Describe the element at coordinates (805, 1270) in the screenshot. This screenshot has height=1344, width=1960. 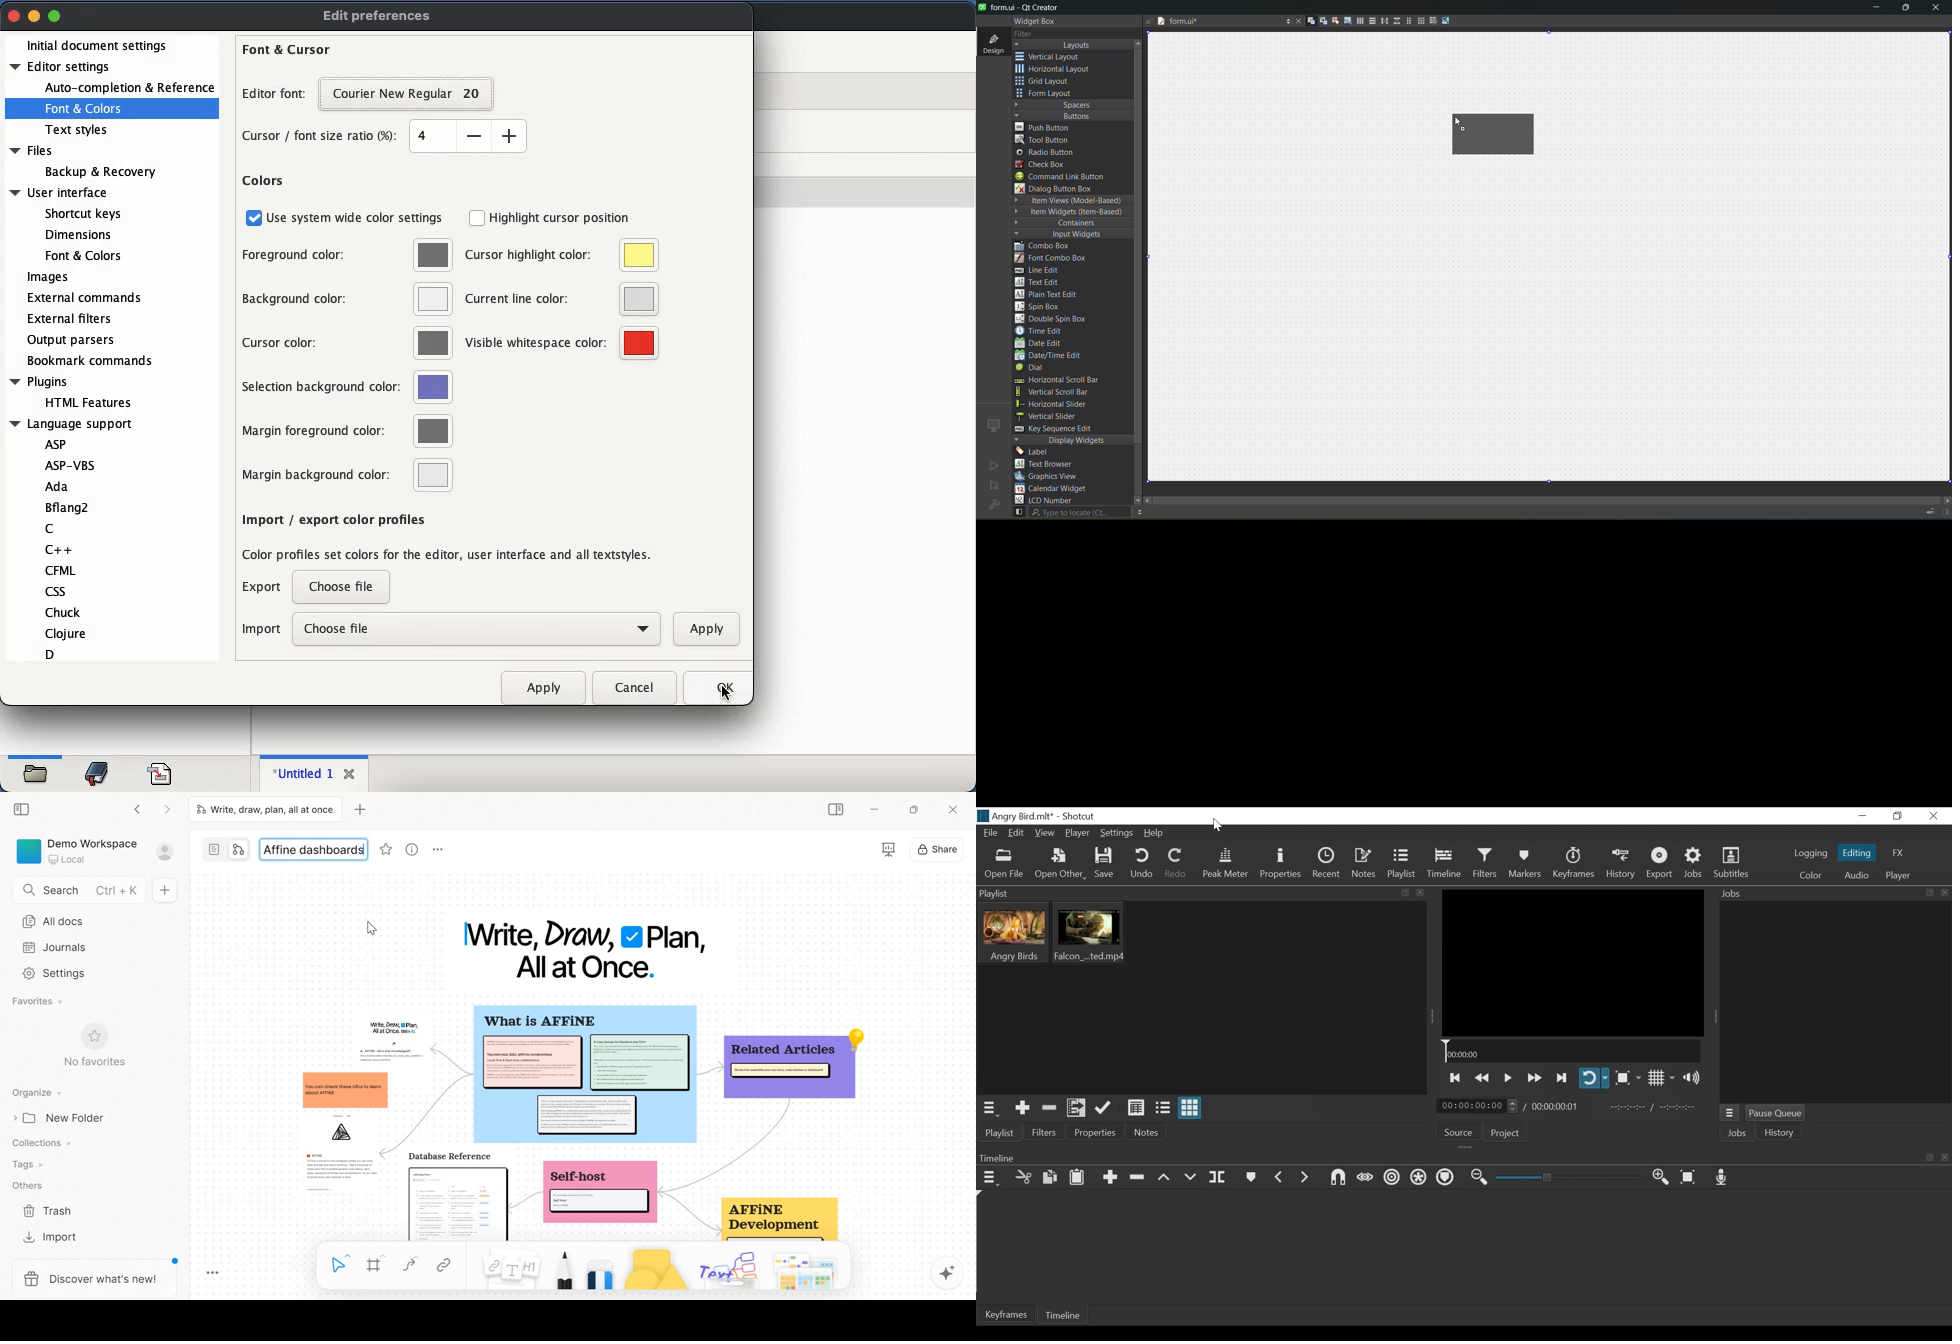
I see ` templates` at that location.